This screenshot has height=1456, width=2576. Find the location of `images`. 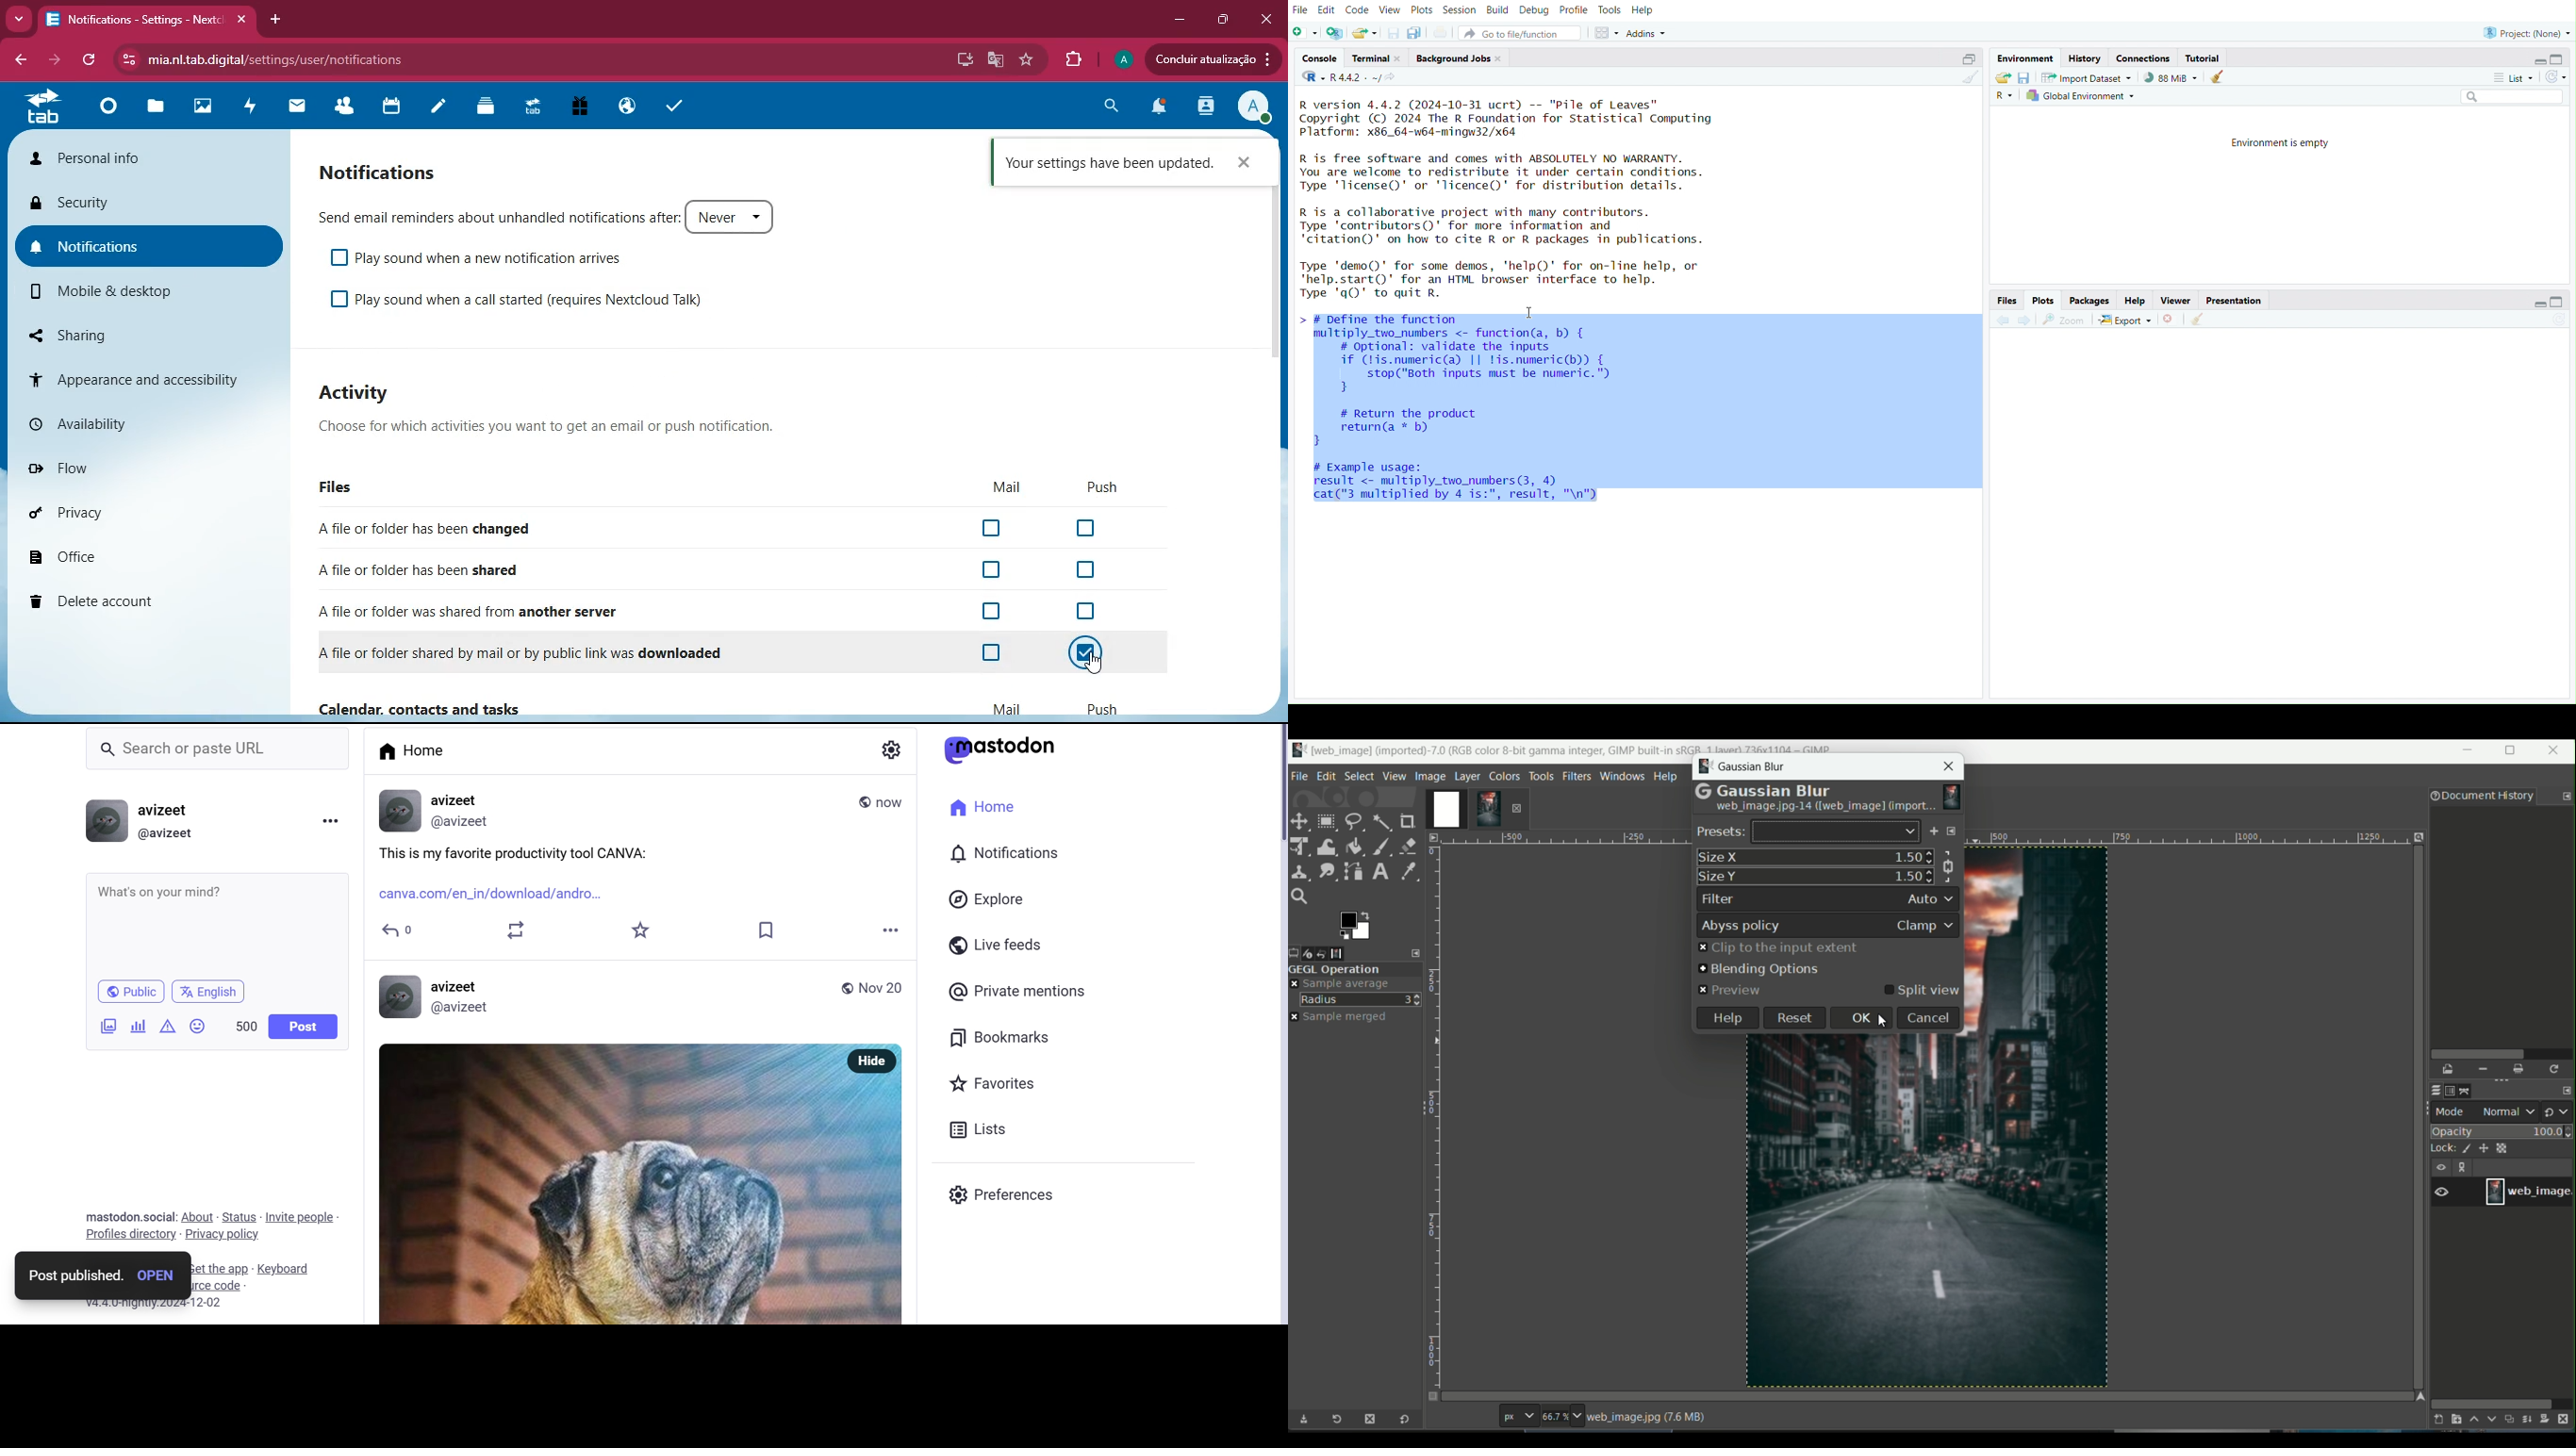

images is located at coordinates (1346, 953).